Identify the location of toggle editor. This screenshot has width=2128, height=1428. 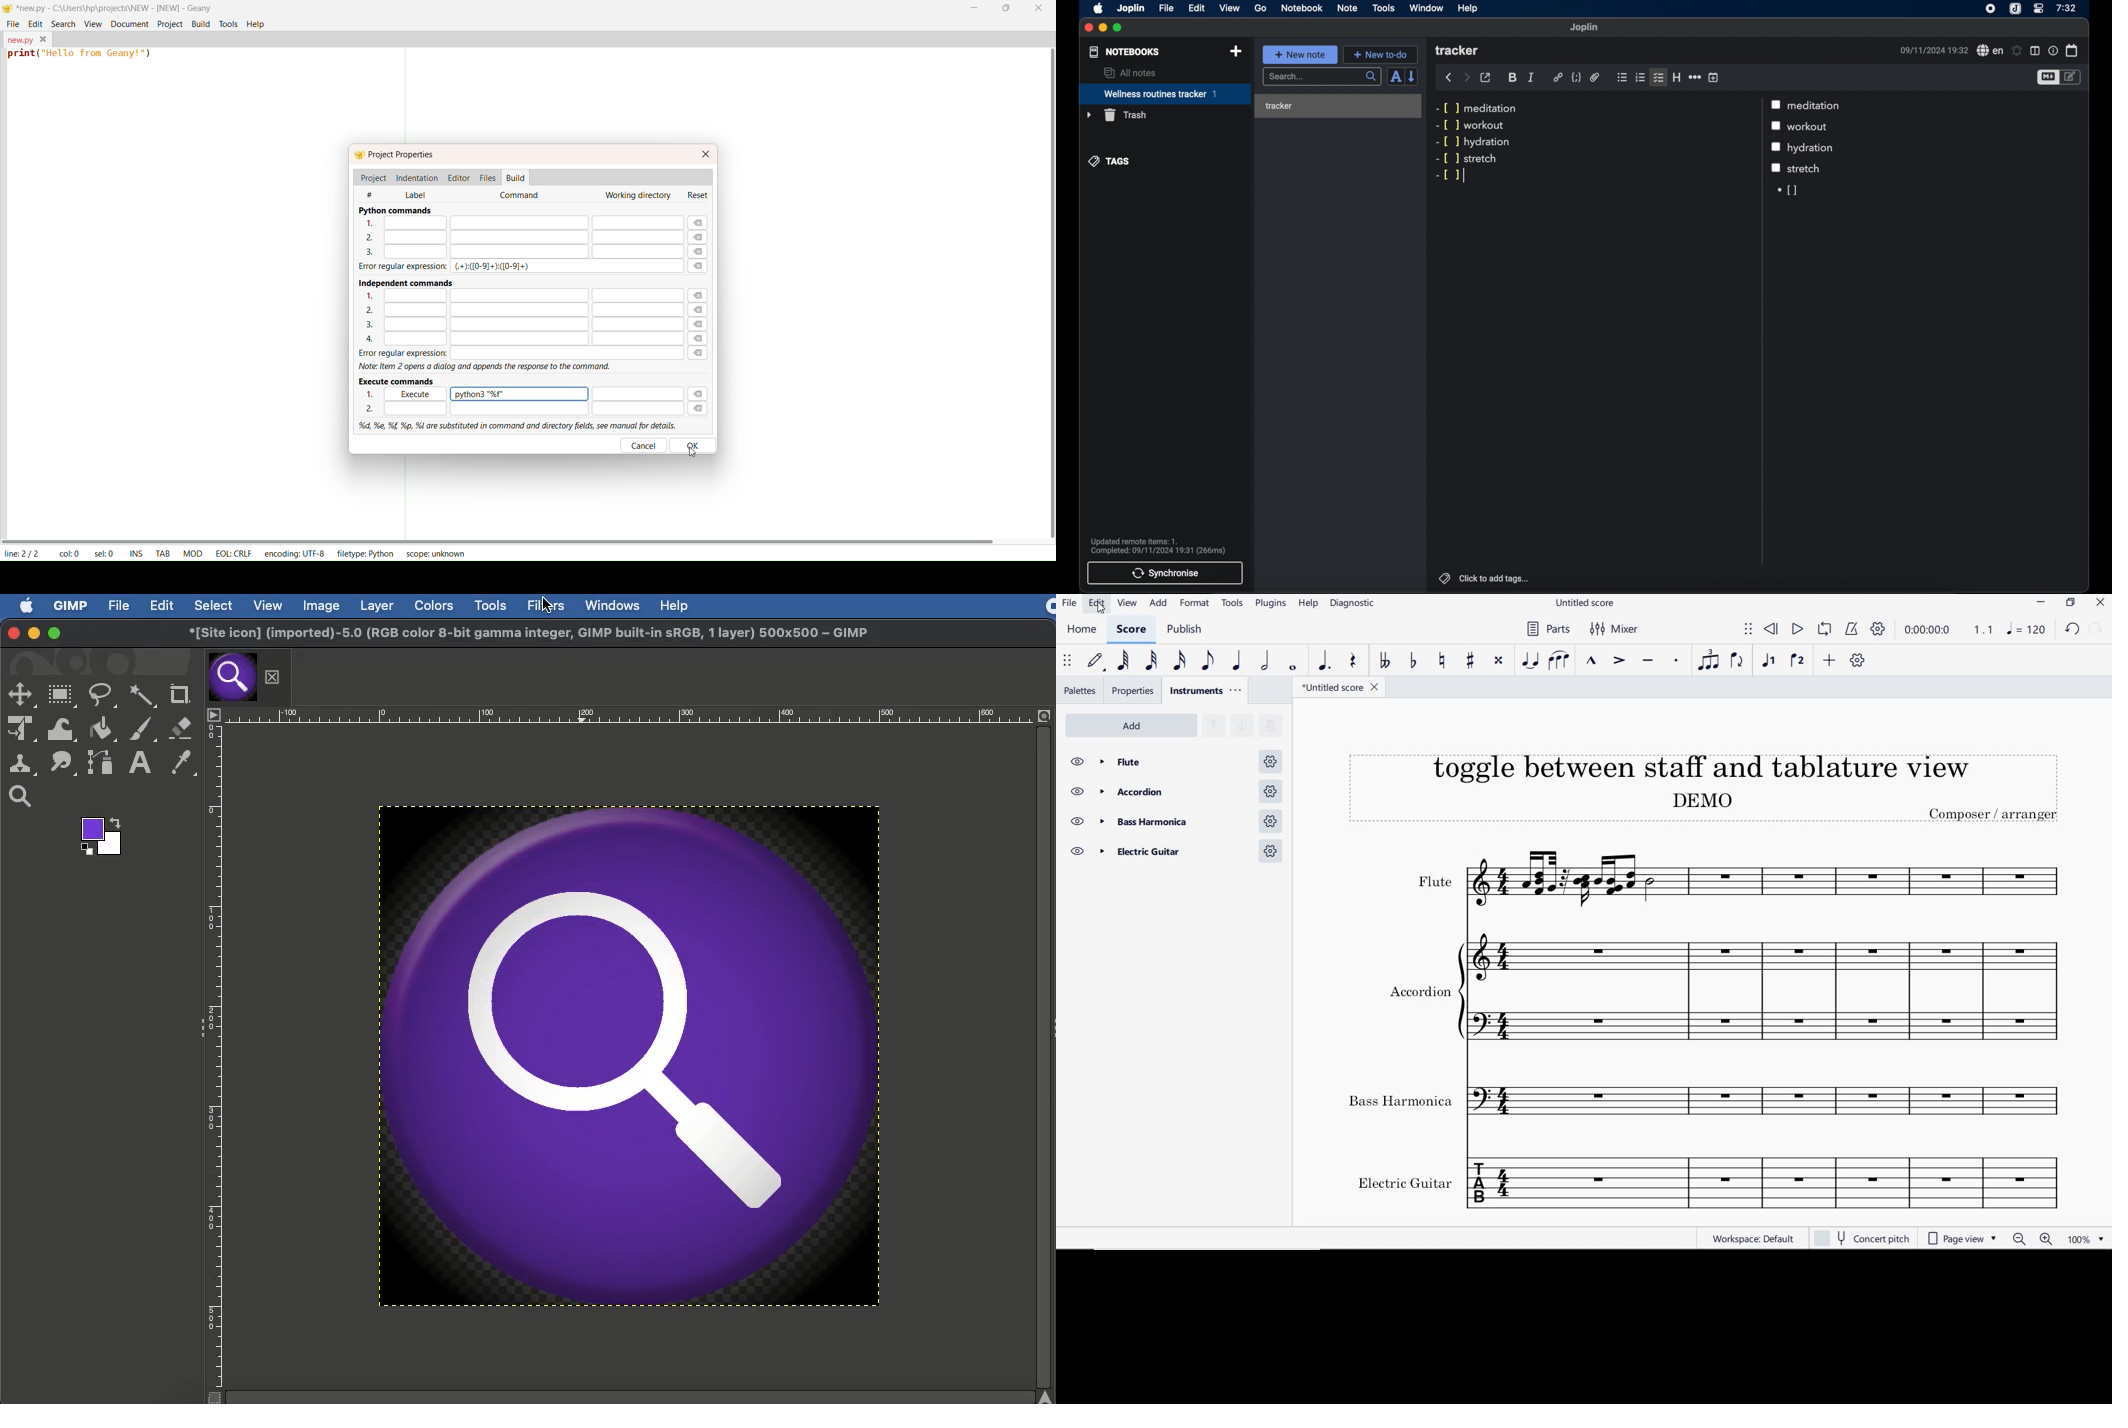
(2047, 77).